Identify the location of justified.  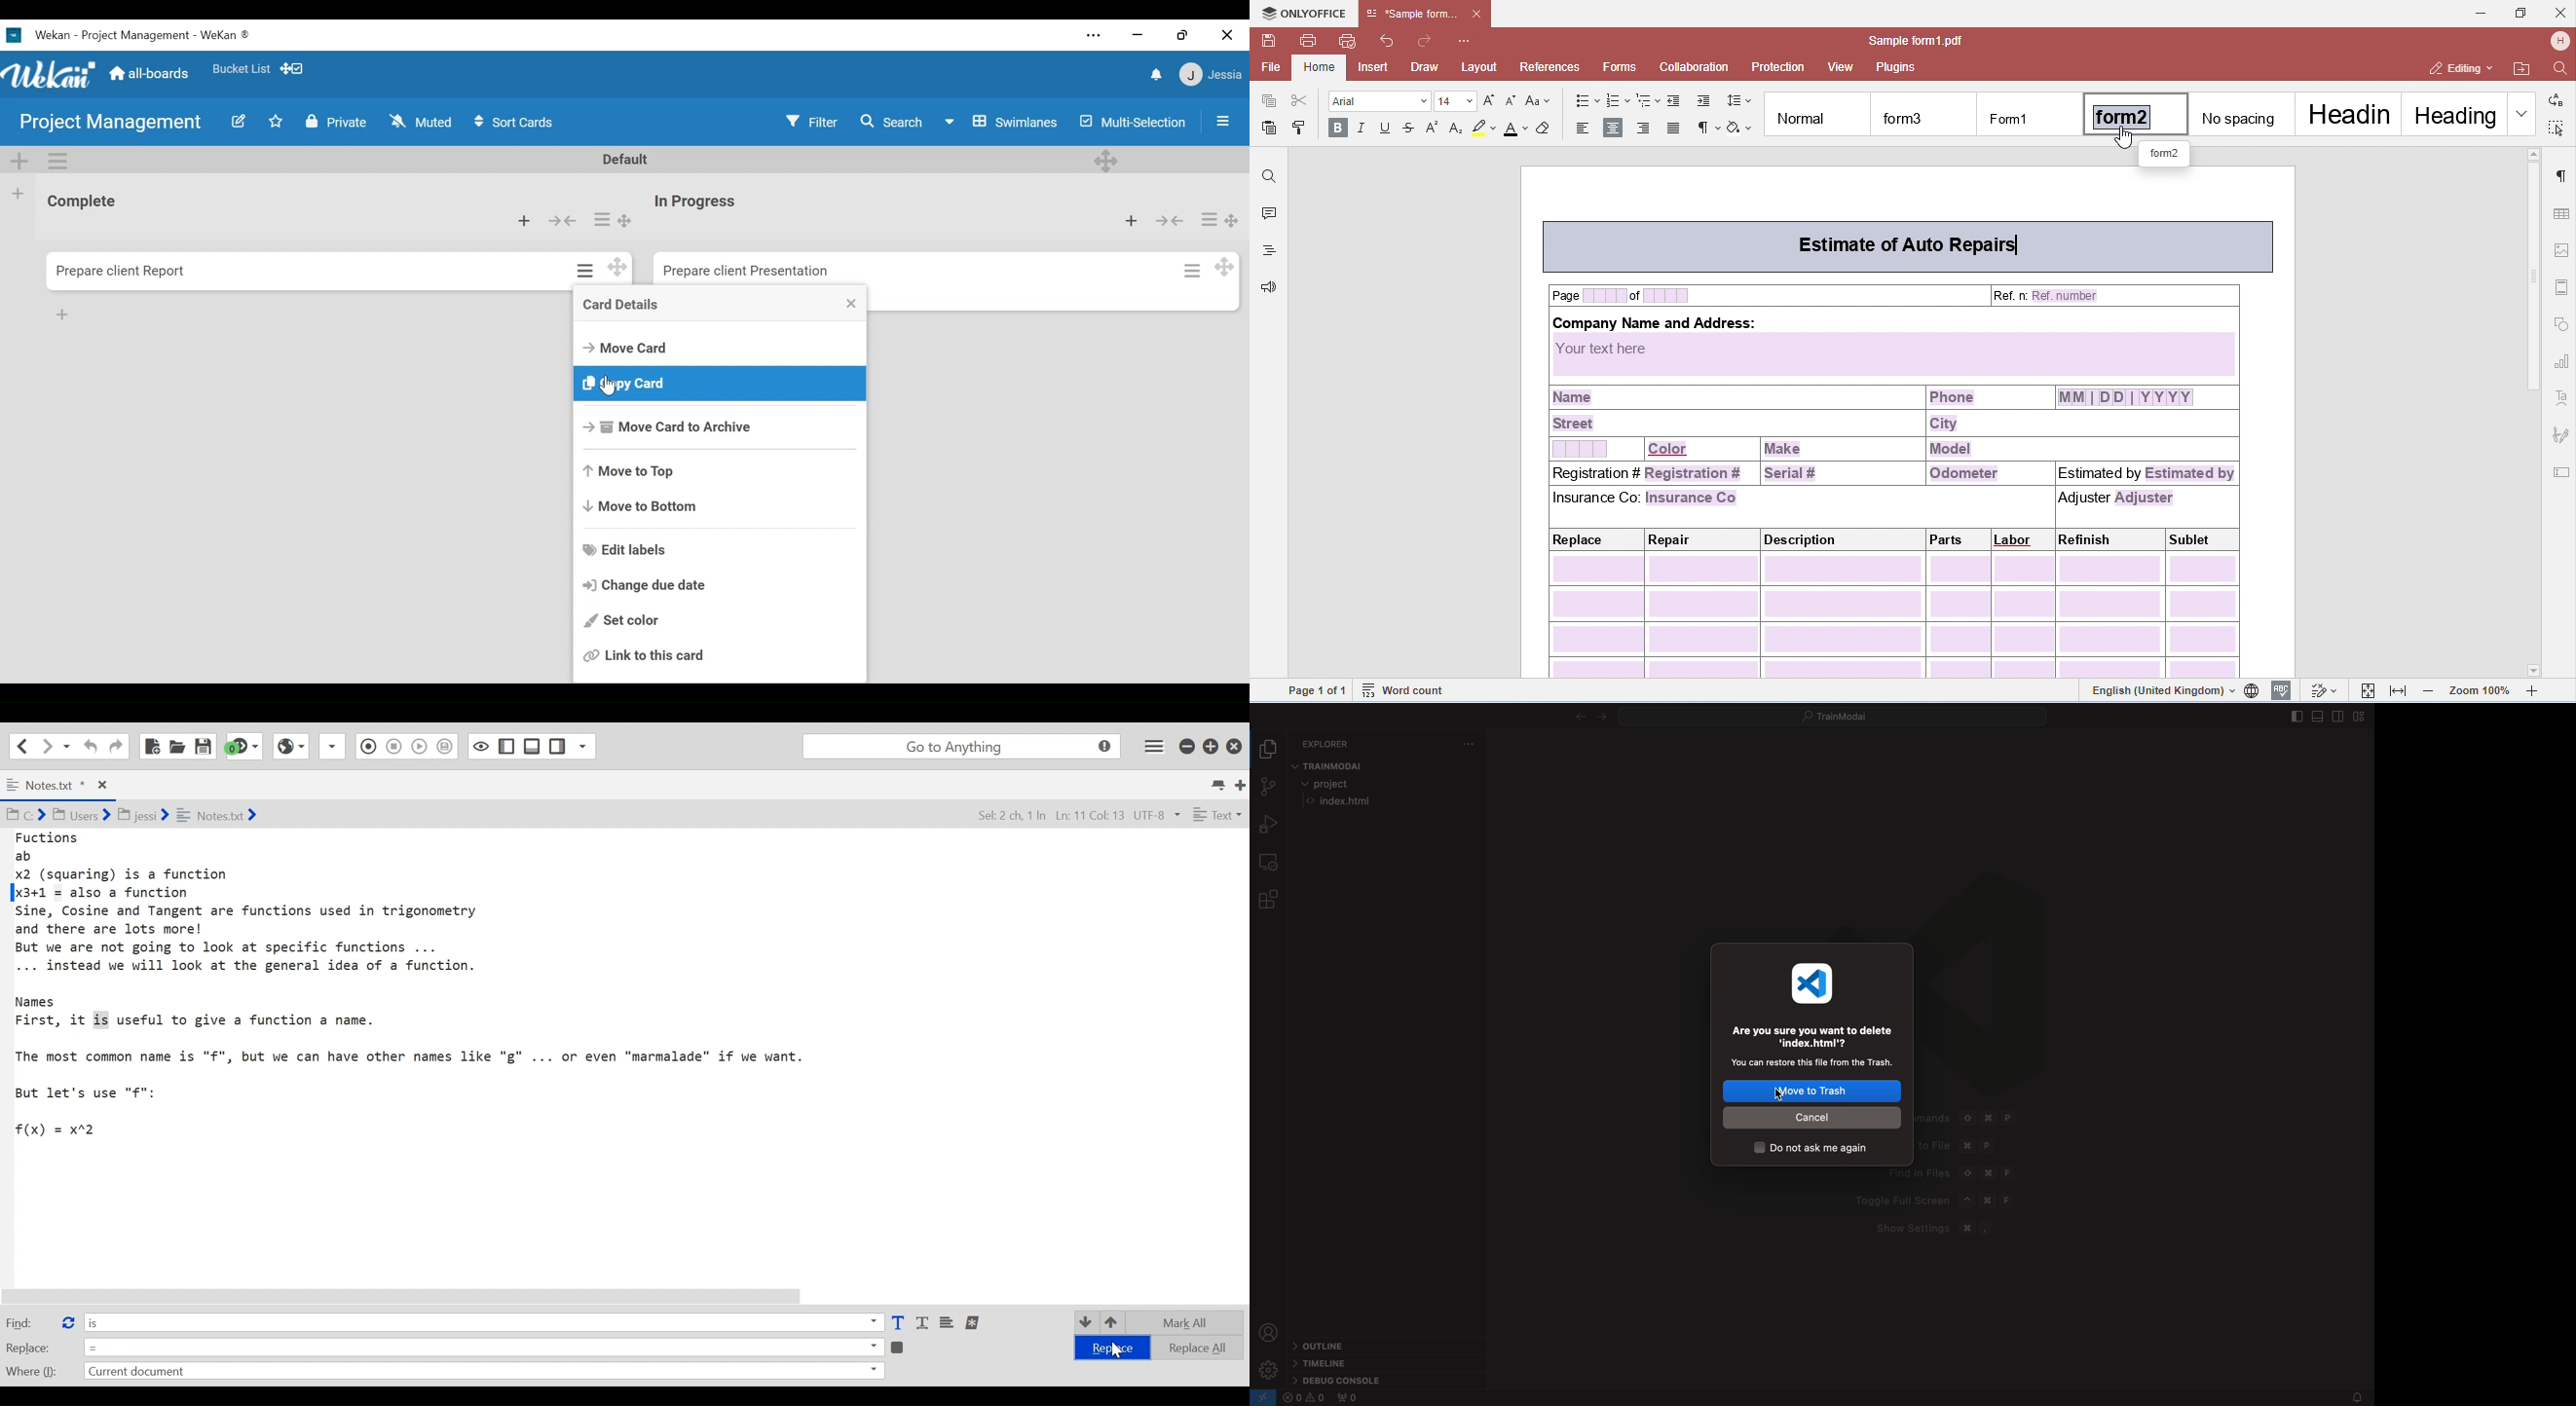
(1676, 129).